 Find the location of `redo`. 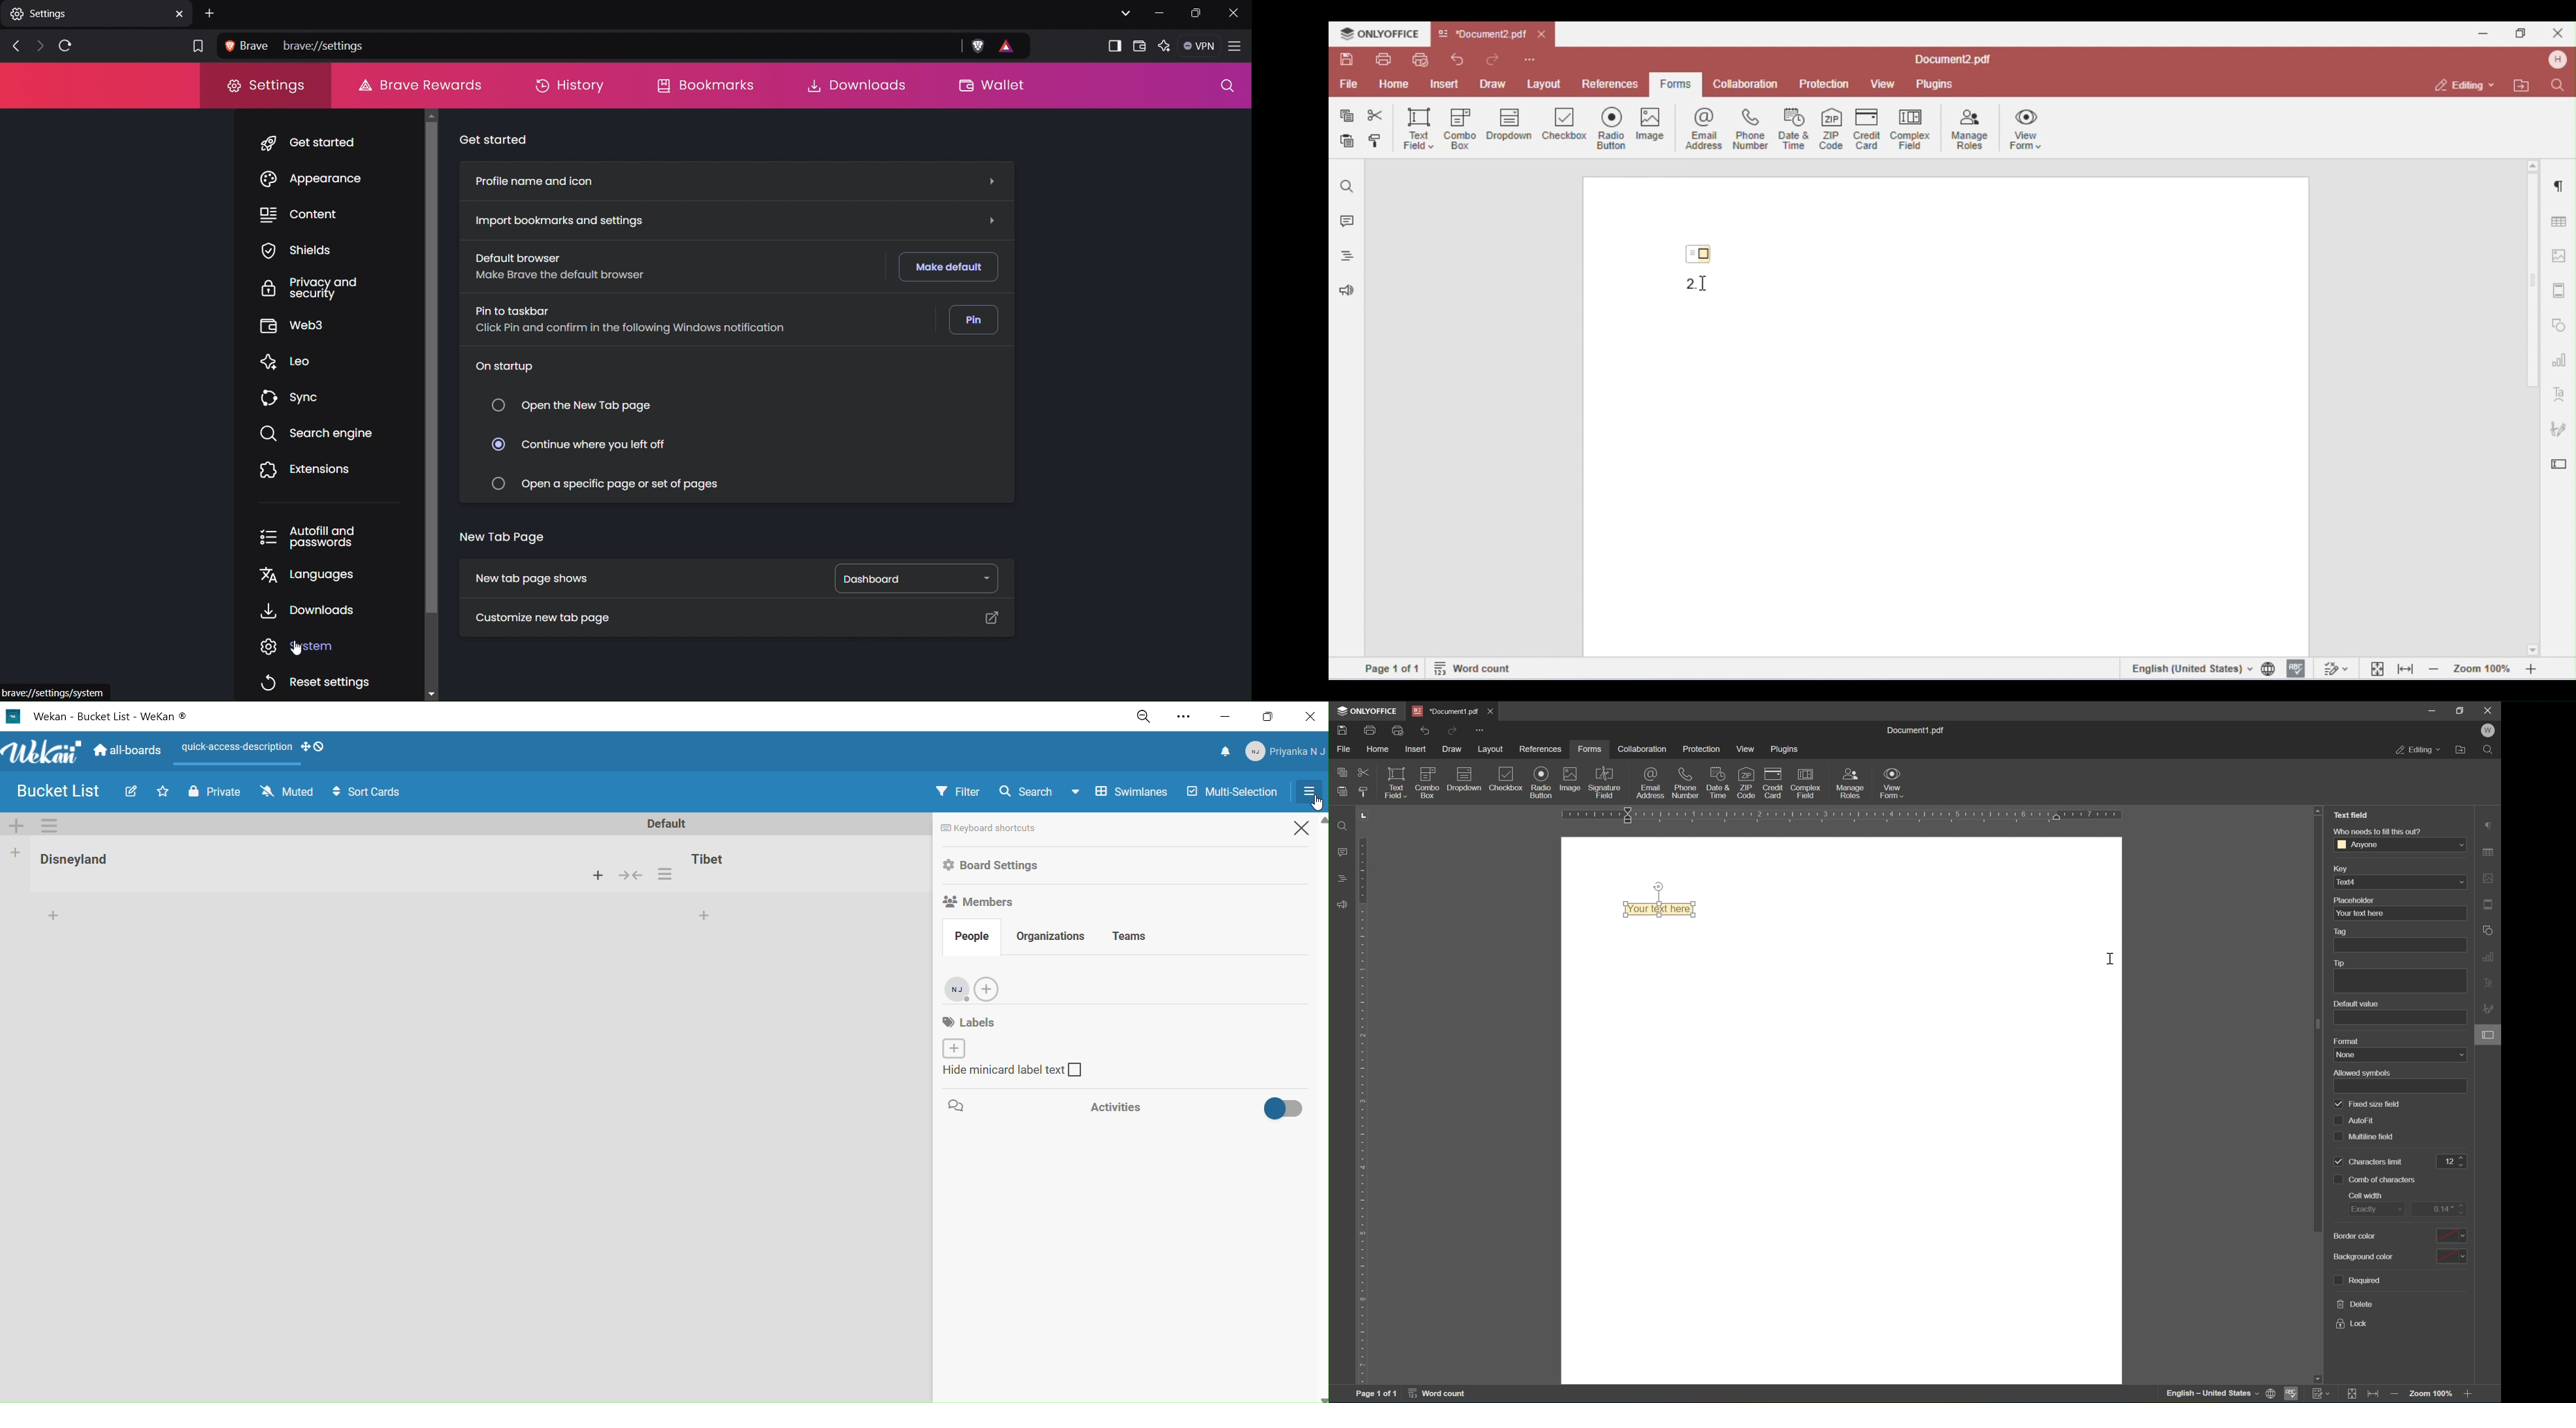

redo is located at coordinates (1451, 731).